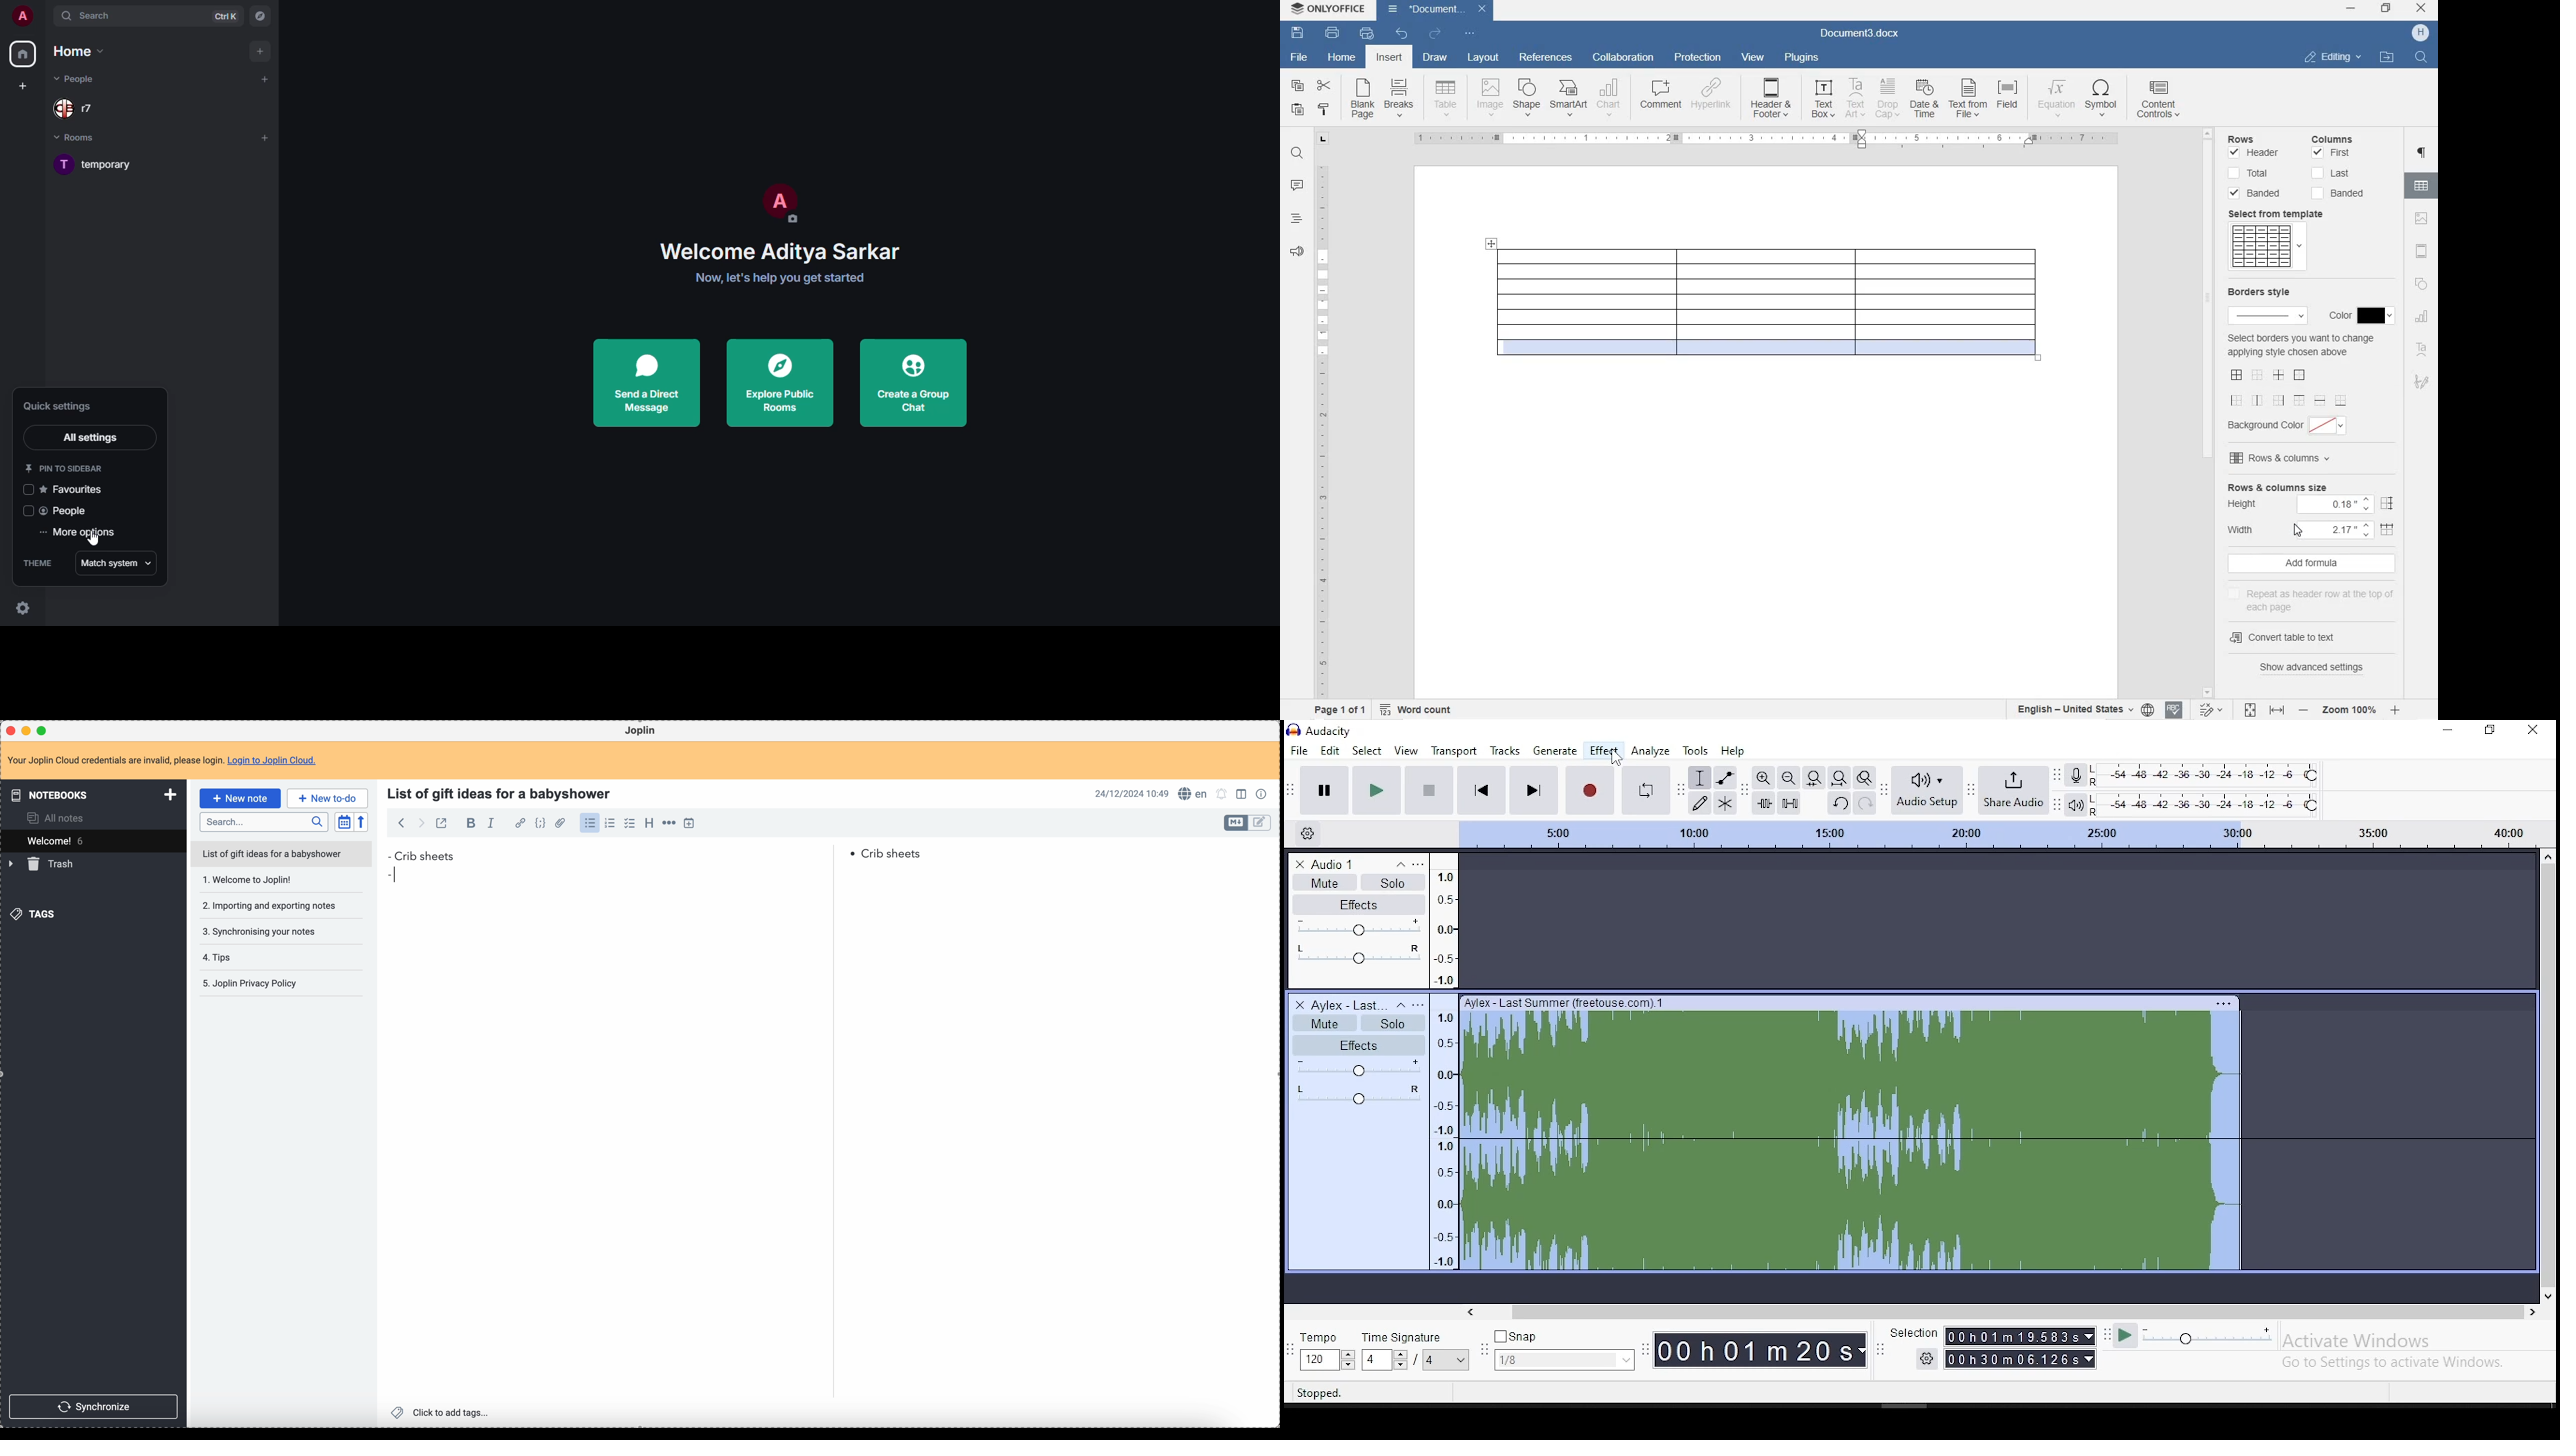  Describe the element at coordinates (1624, 58) in the screenshot. I see `COLLABORATION` at that location.